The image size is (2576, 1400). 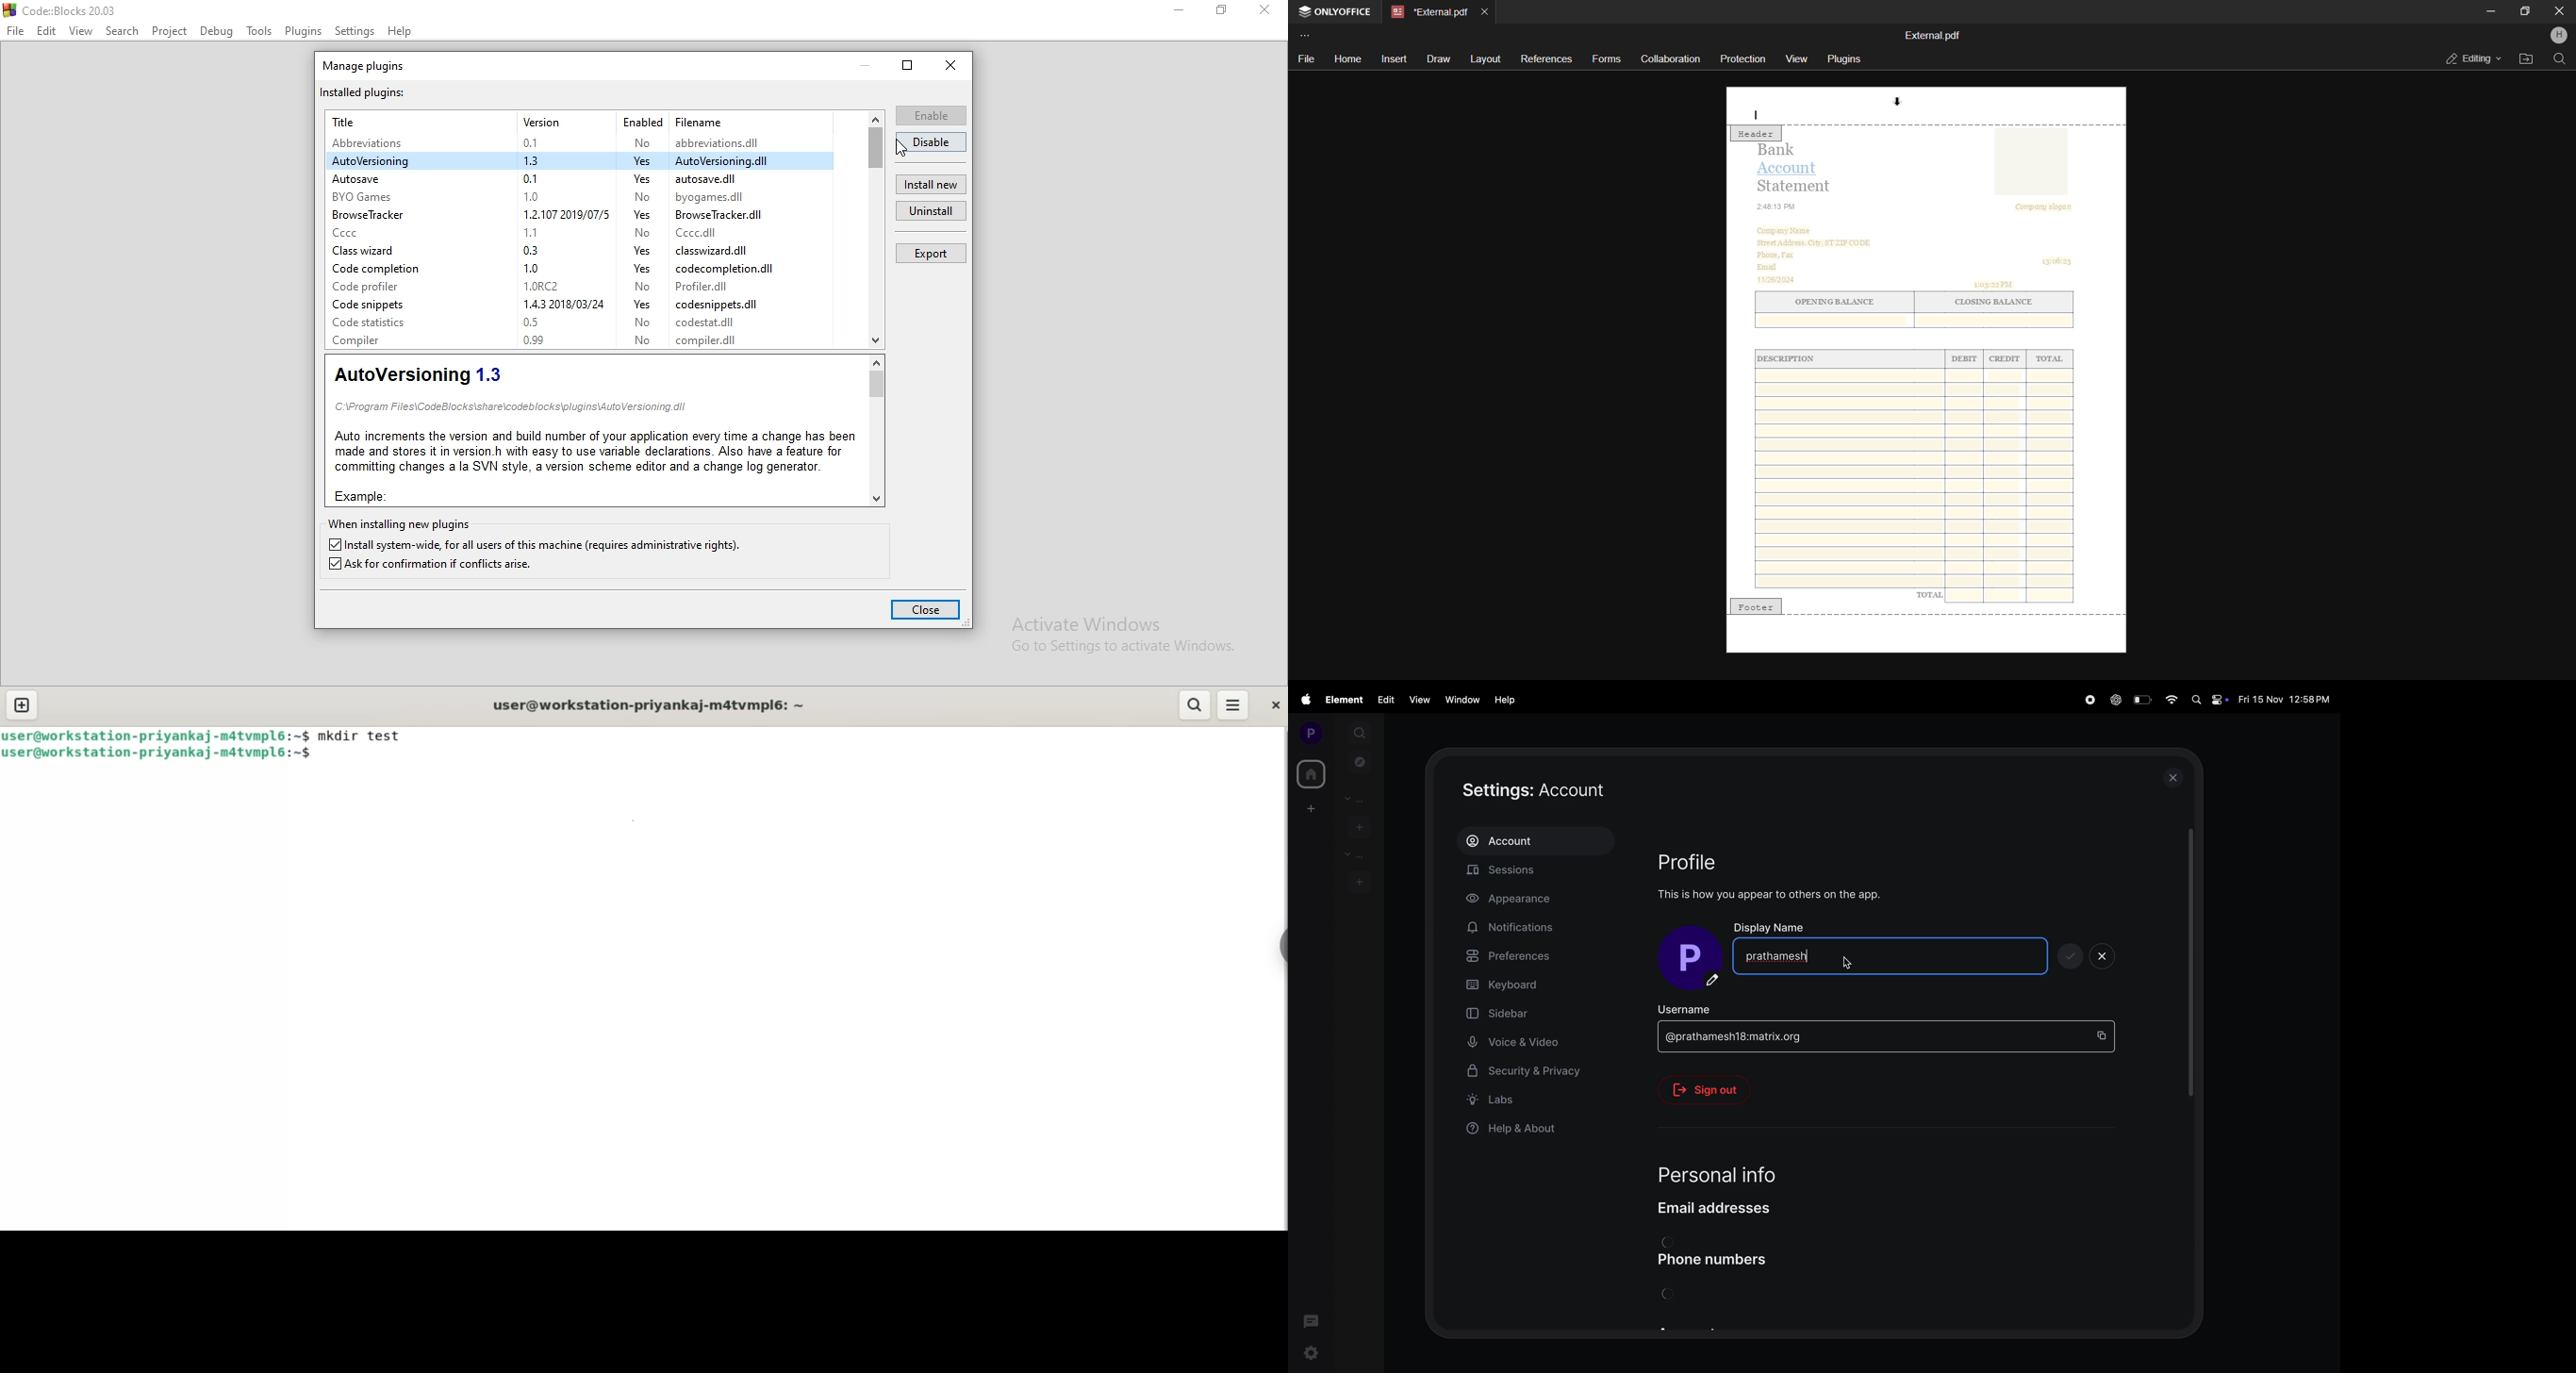 I want to click on Enabled, so click(x=640, y=120).